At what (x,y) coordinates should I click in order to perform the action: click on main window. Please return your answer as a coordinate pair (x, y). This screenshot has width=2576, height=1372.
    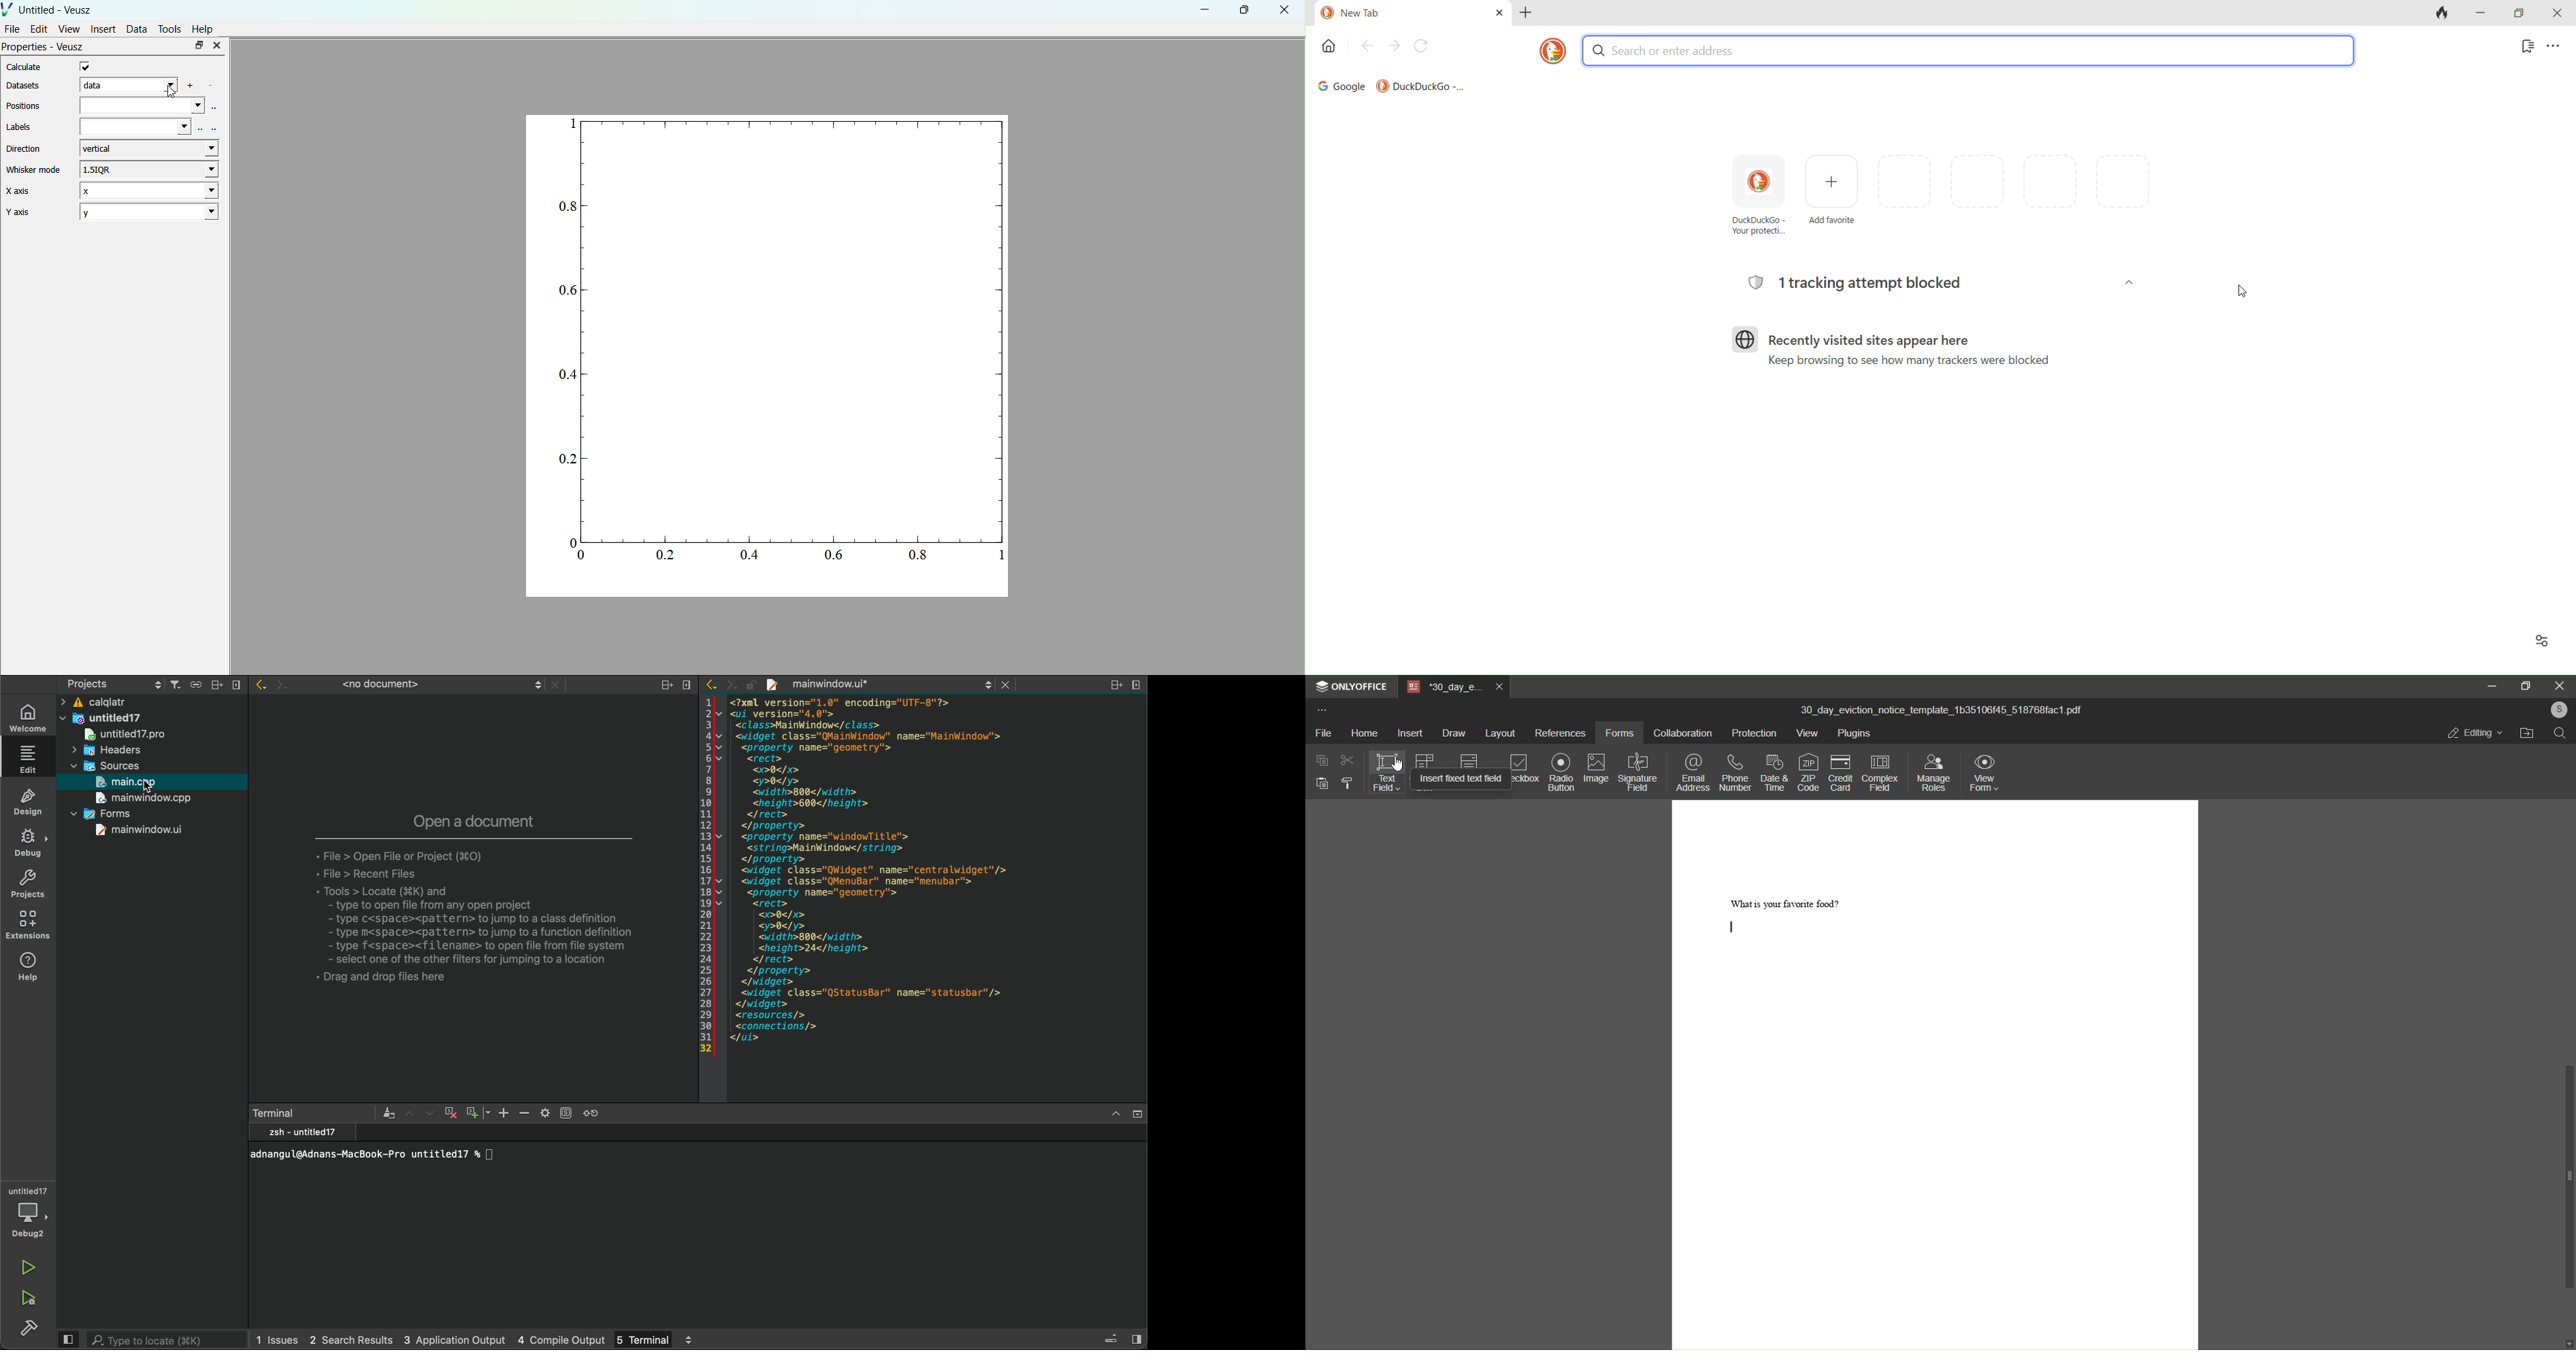
    Looking at the image, I should click on (140, 799).